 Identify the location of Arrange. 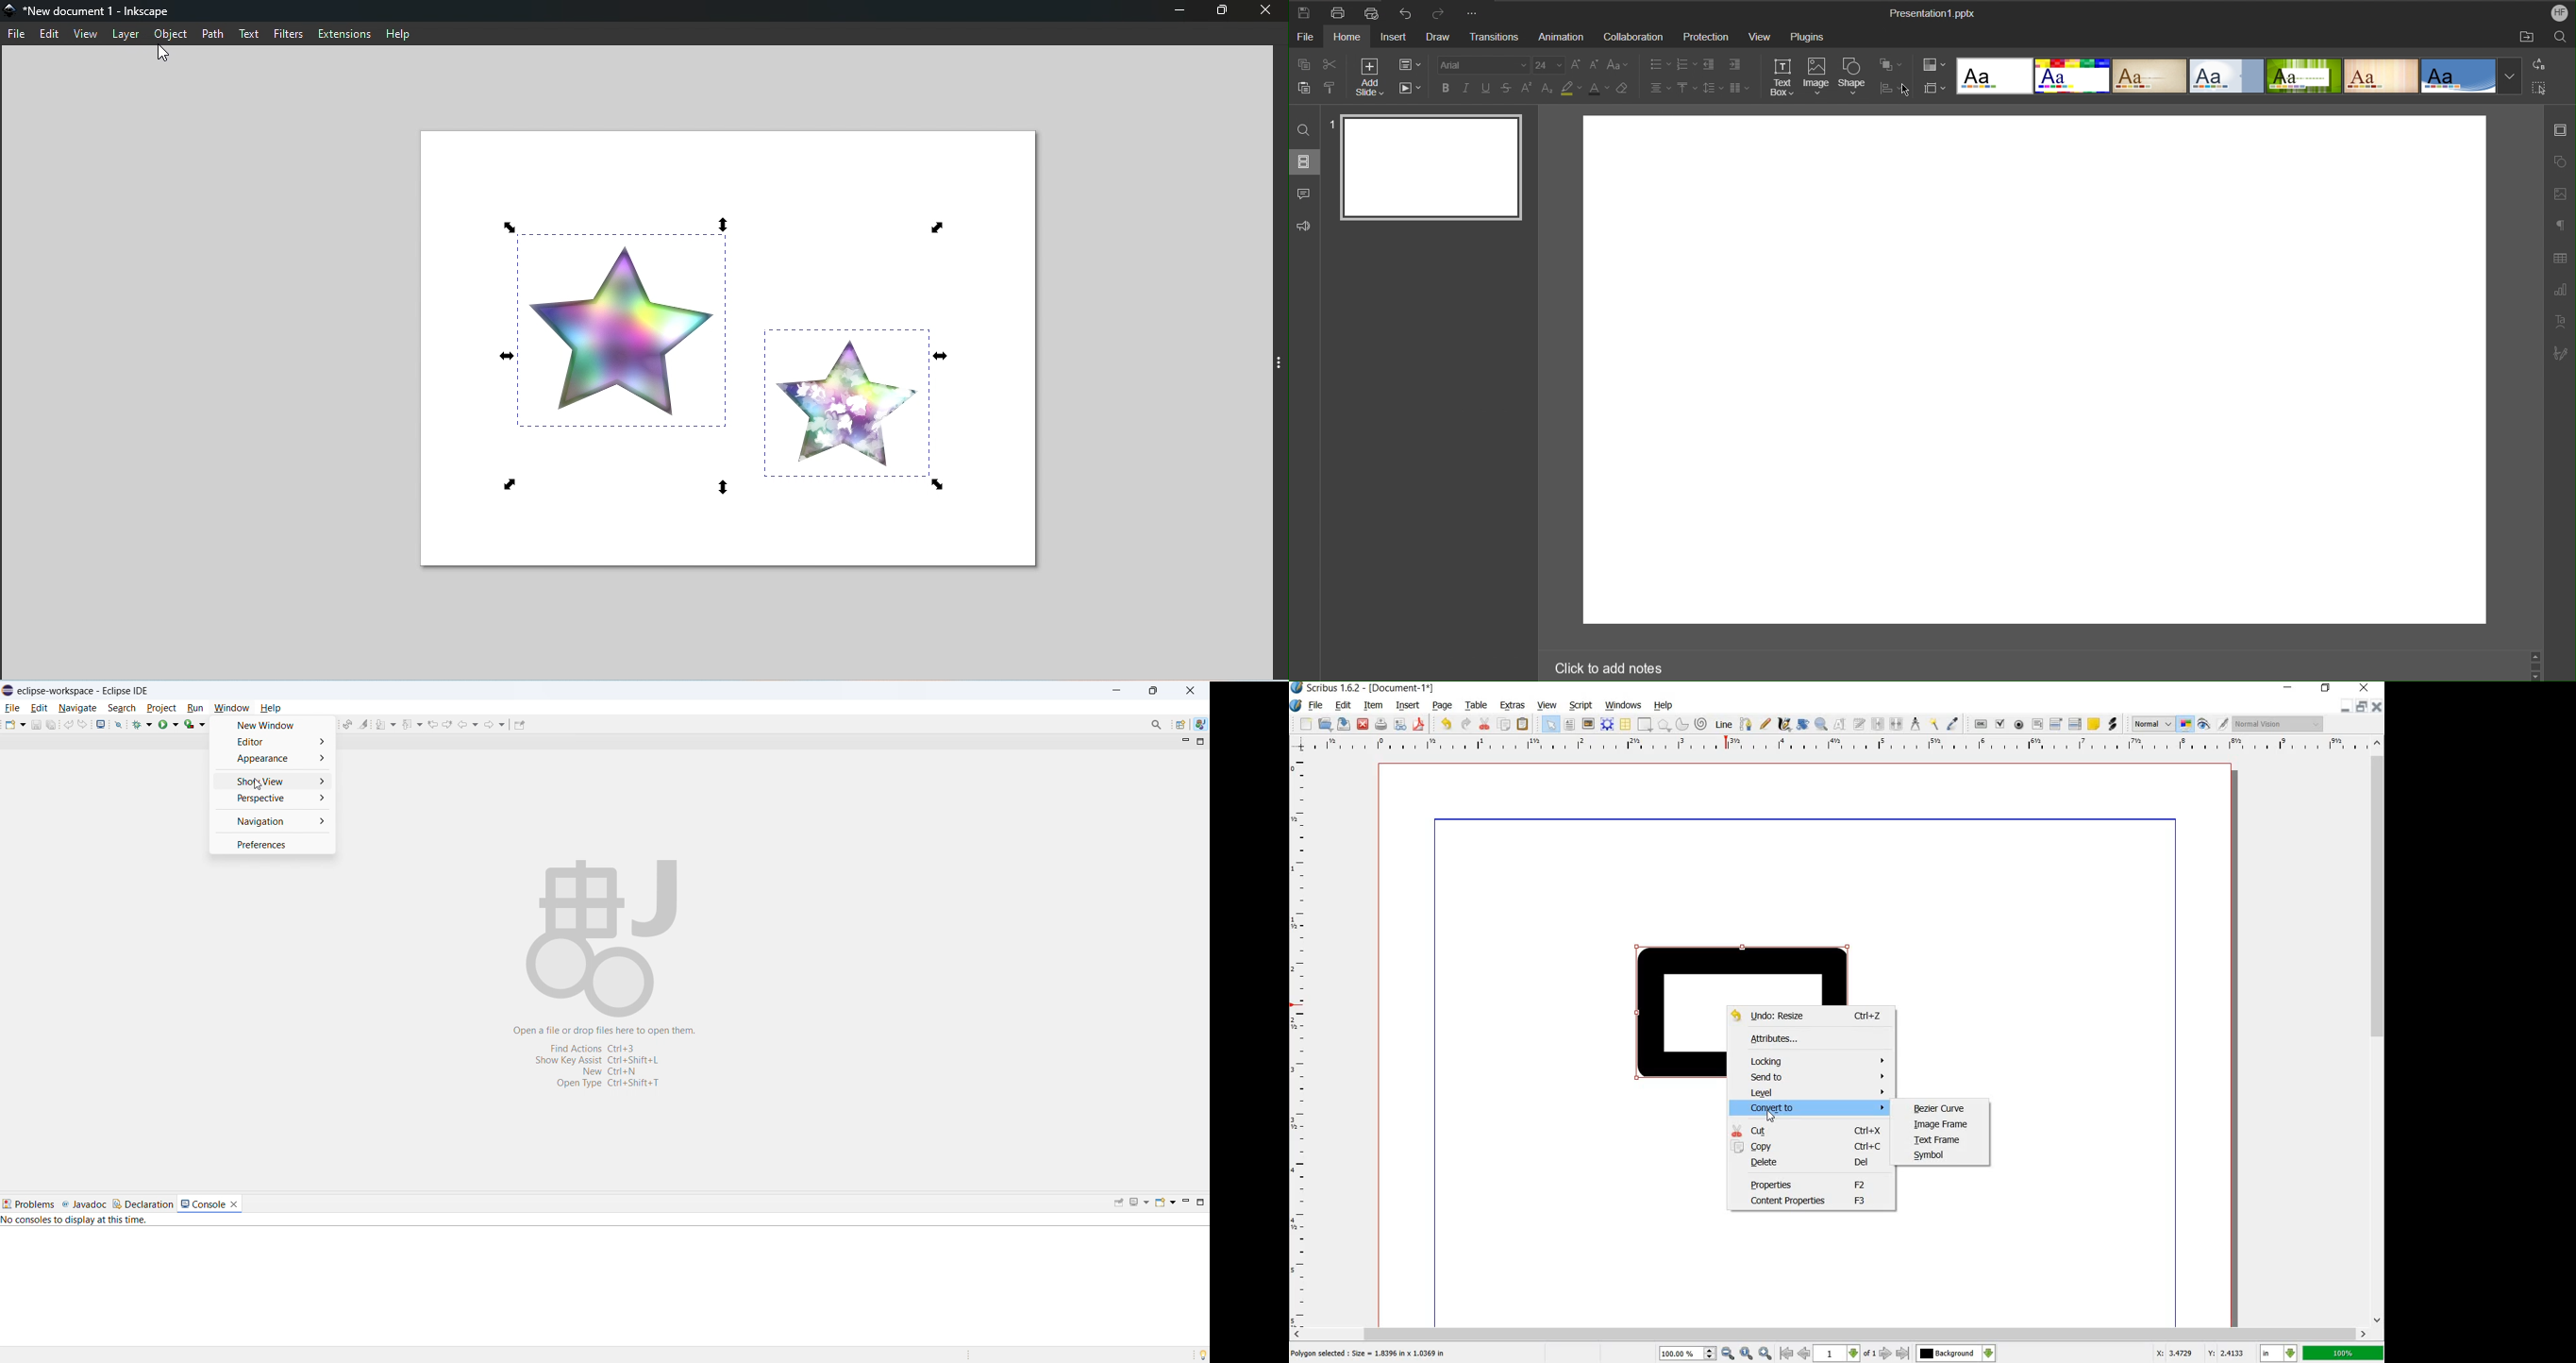
(1891, 65).